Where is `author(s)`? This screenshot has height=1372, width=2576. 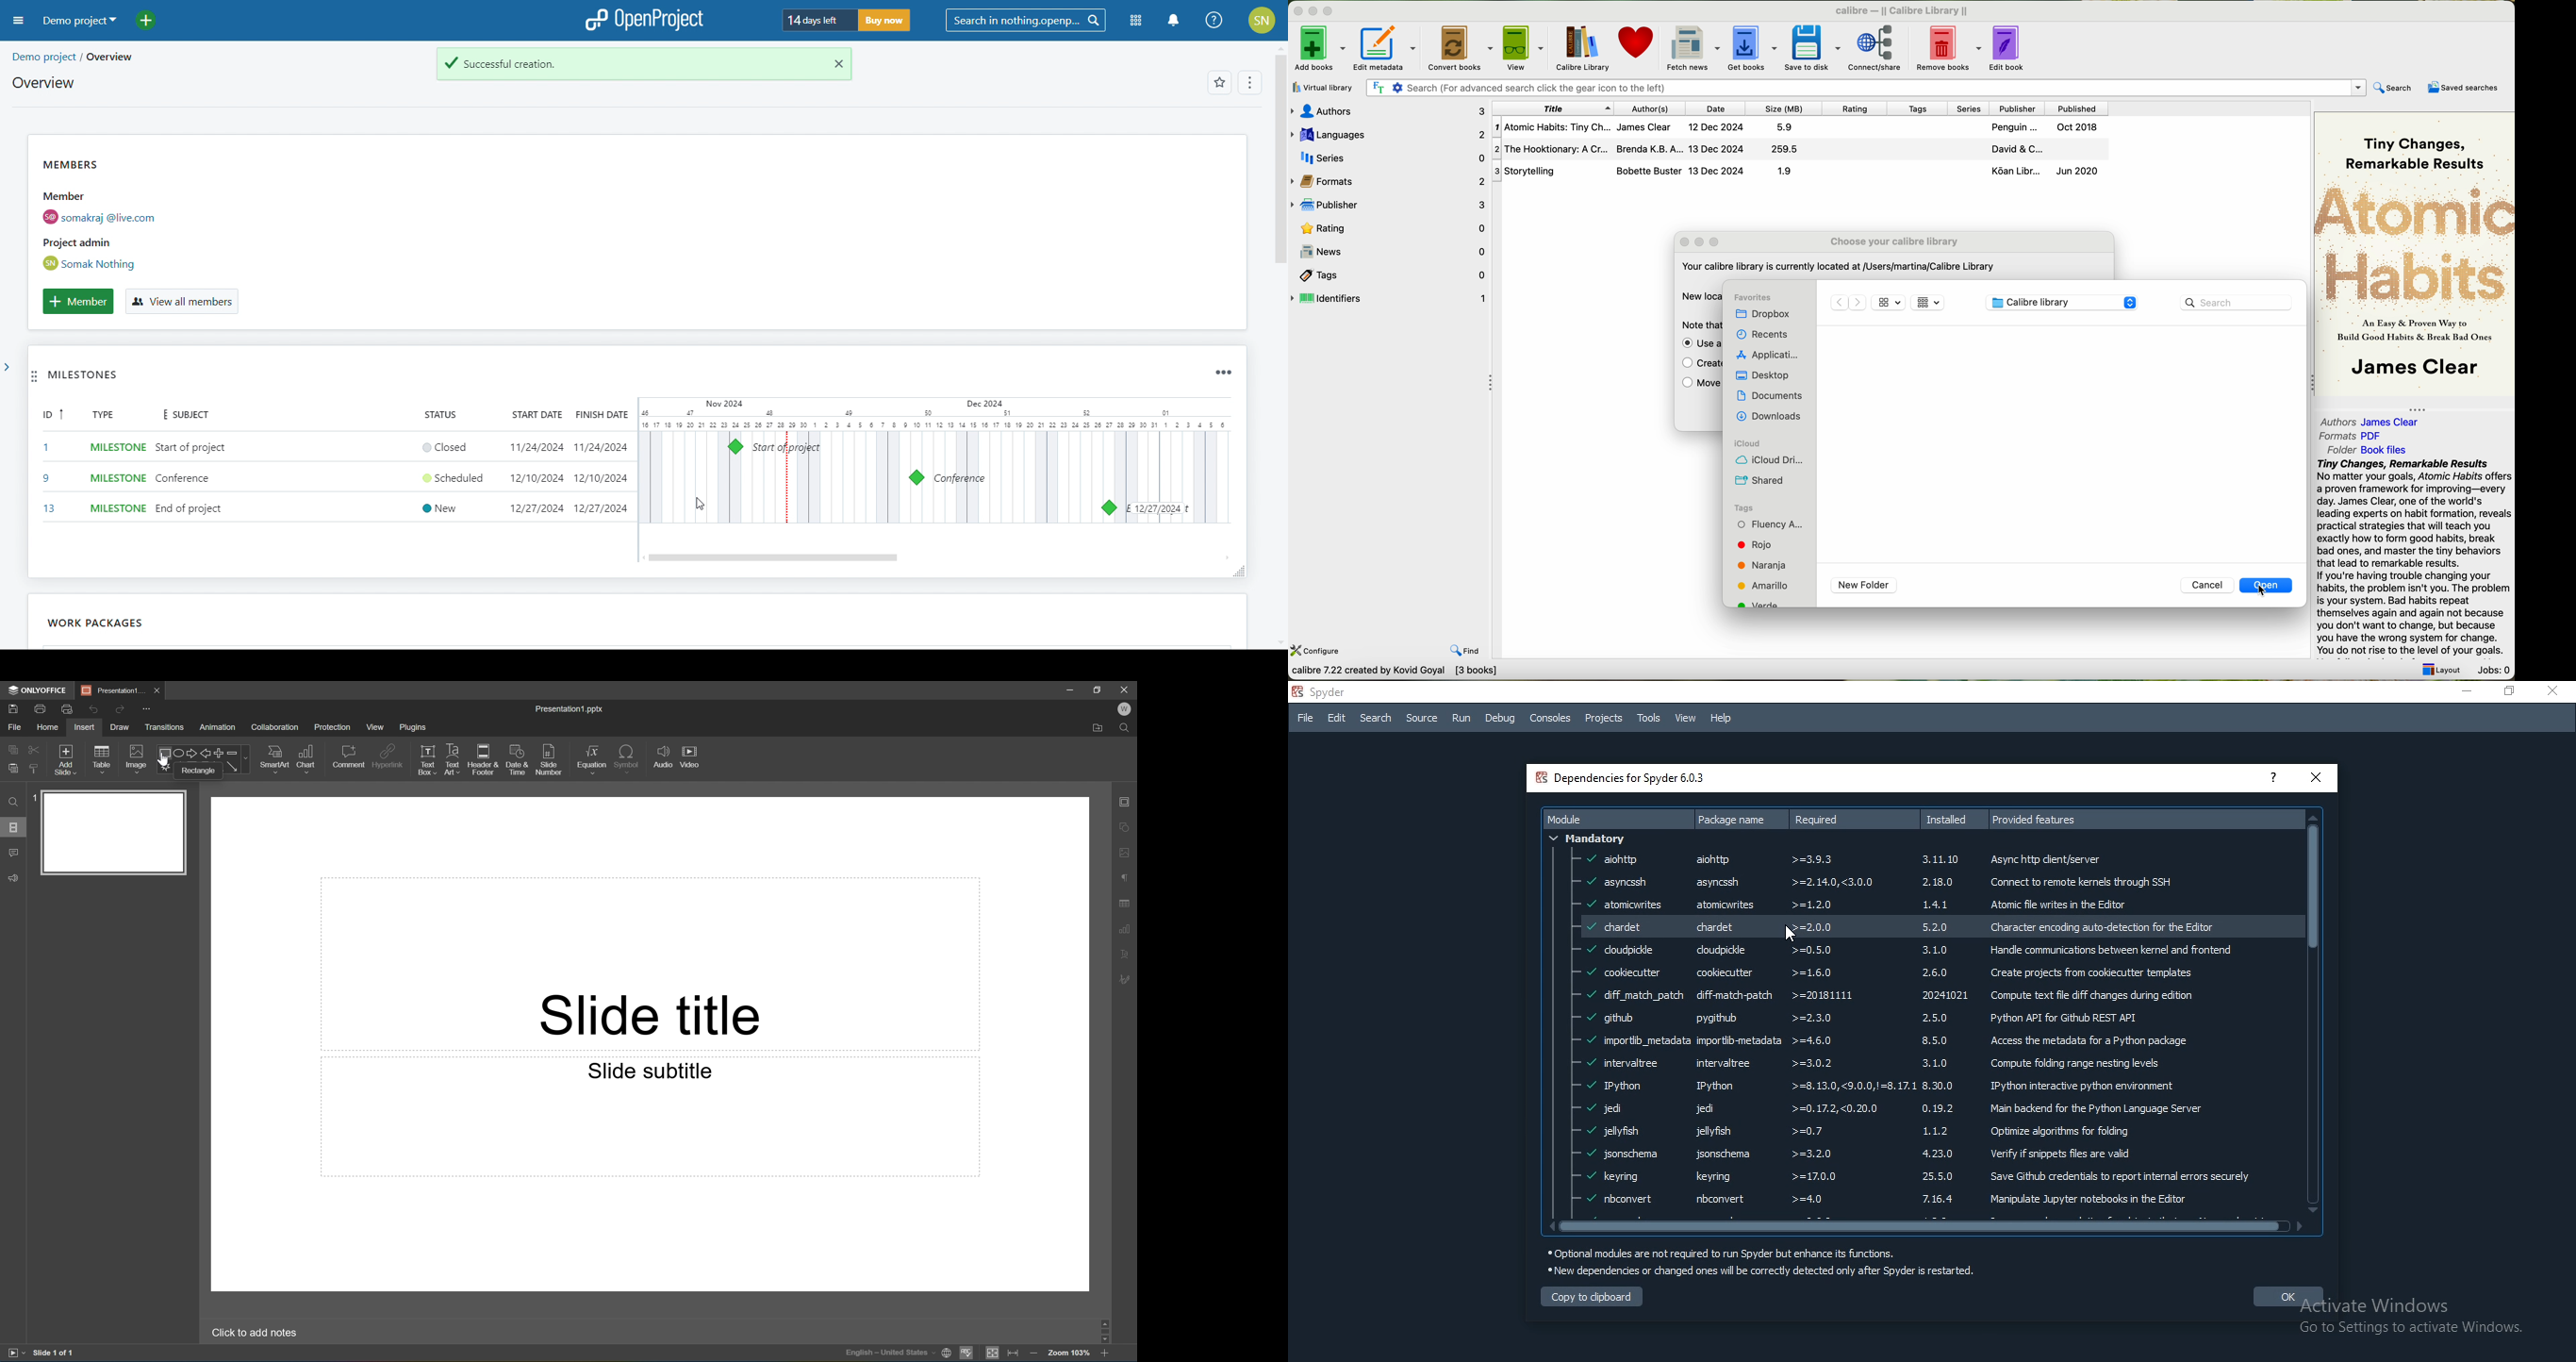
author(s) is located at coordinates (1651, 109).